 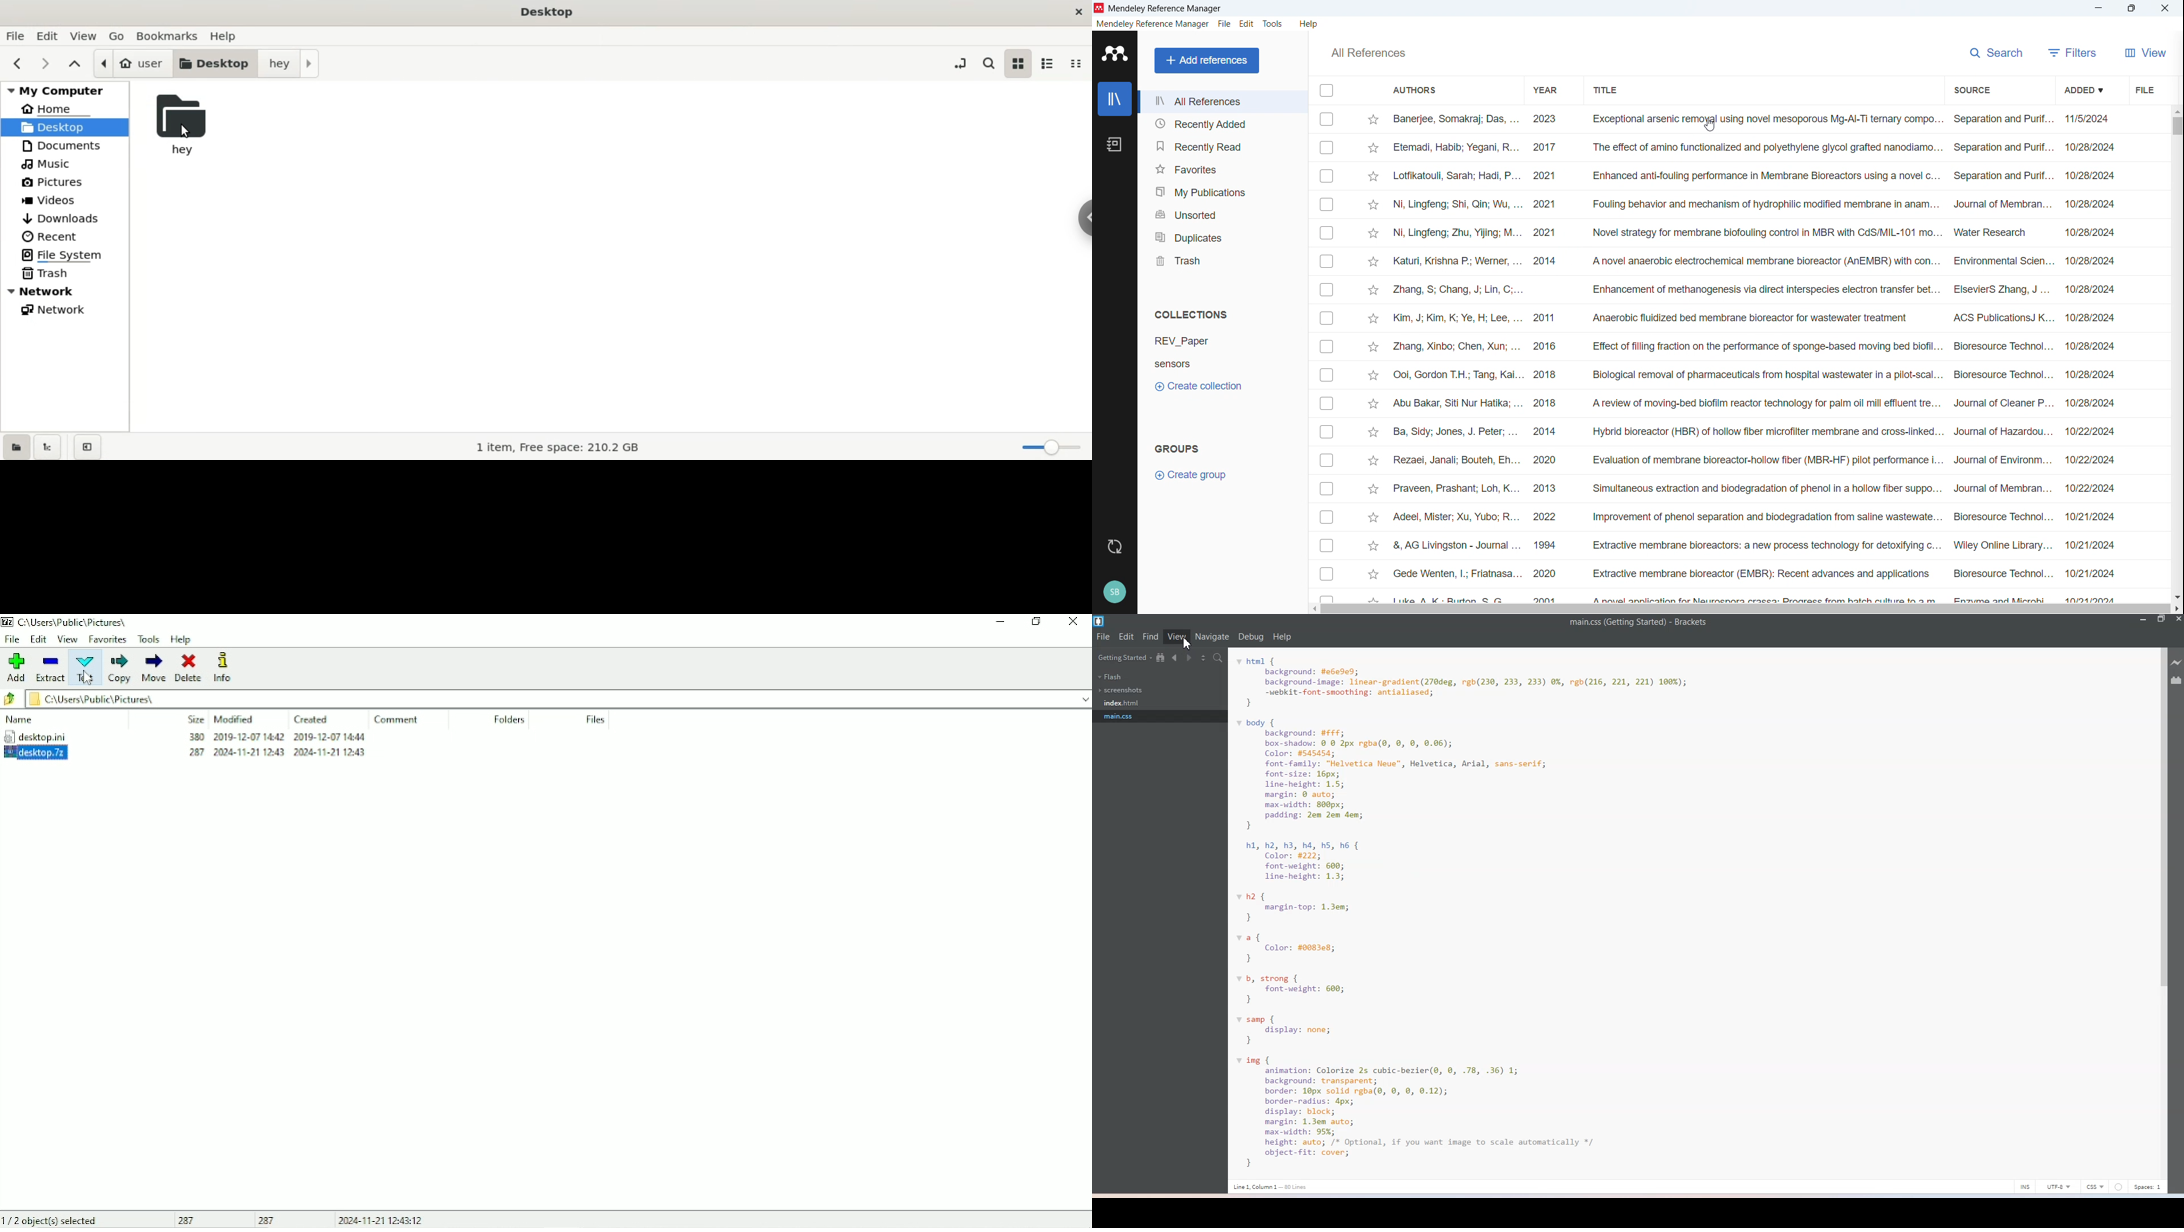 What do you see at coordinates (1200, 385) in the screenshot?
I see `create collection` at bounding box center [1200, 385].